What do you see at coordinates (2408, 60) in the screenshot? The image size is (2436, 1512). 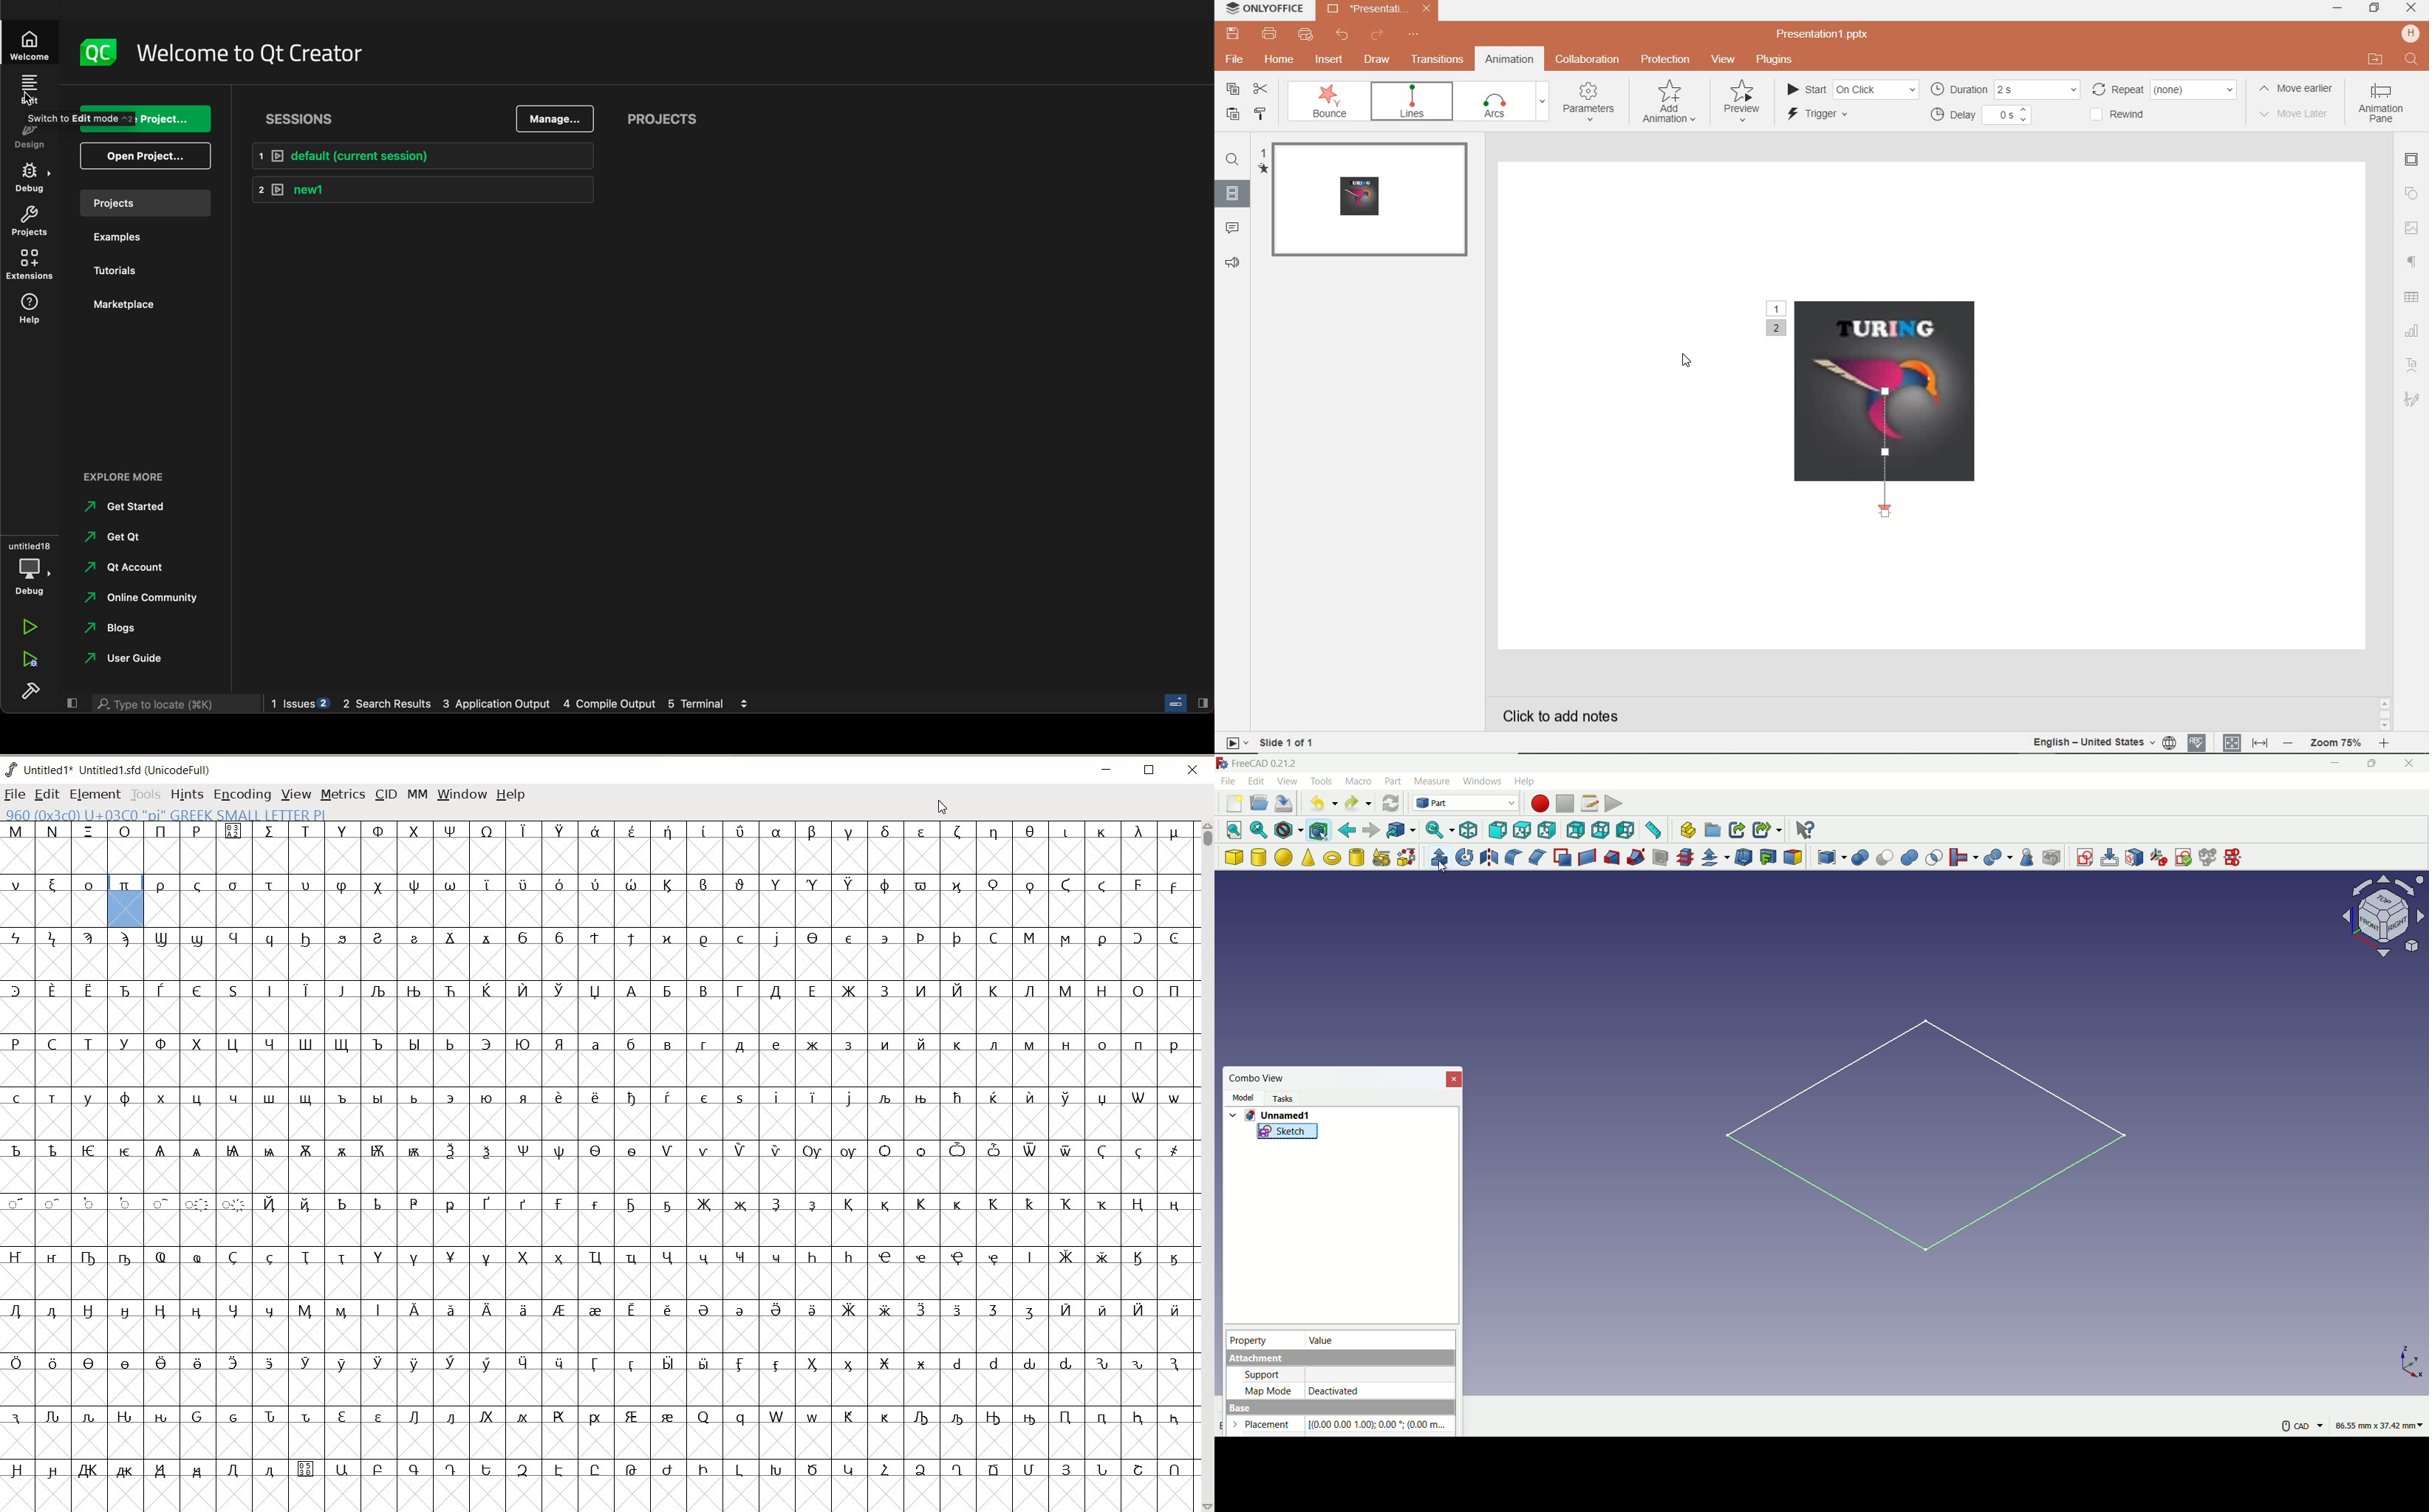 I see `search` at bounding box center [2408, 60].